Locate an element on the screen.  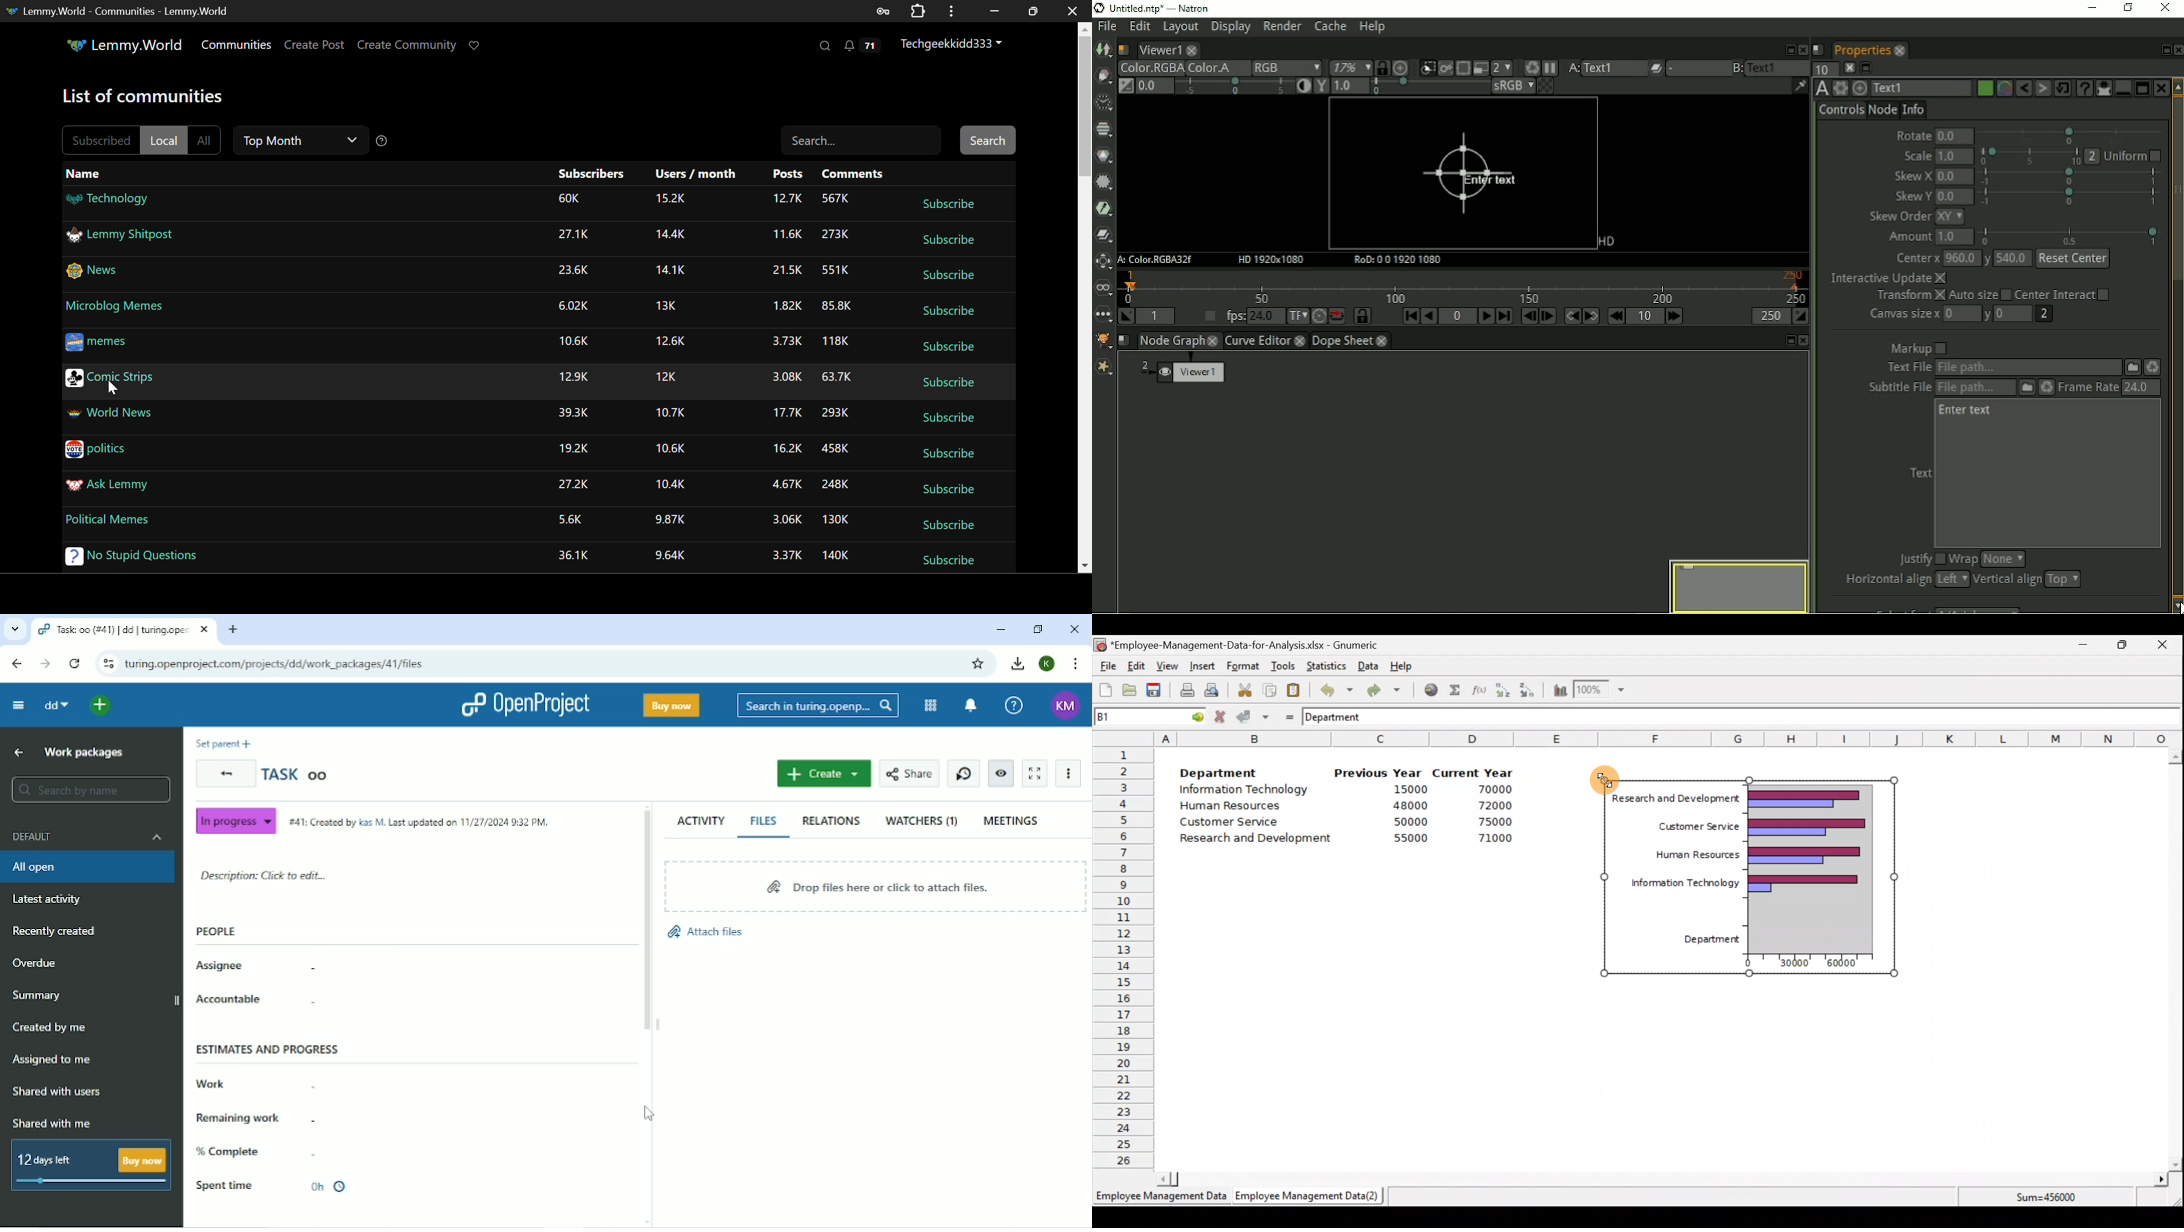
Unwatch work package is located at coordinates (1002, 774).